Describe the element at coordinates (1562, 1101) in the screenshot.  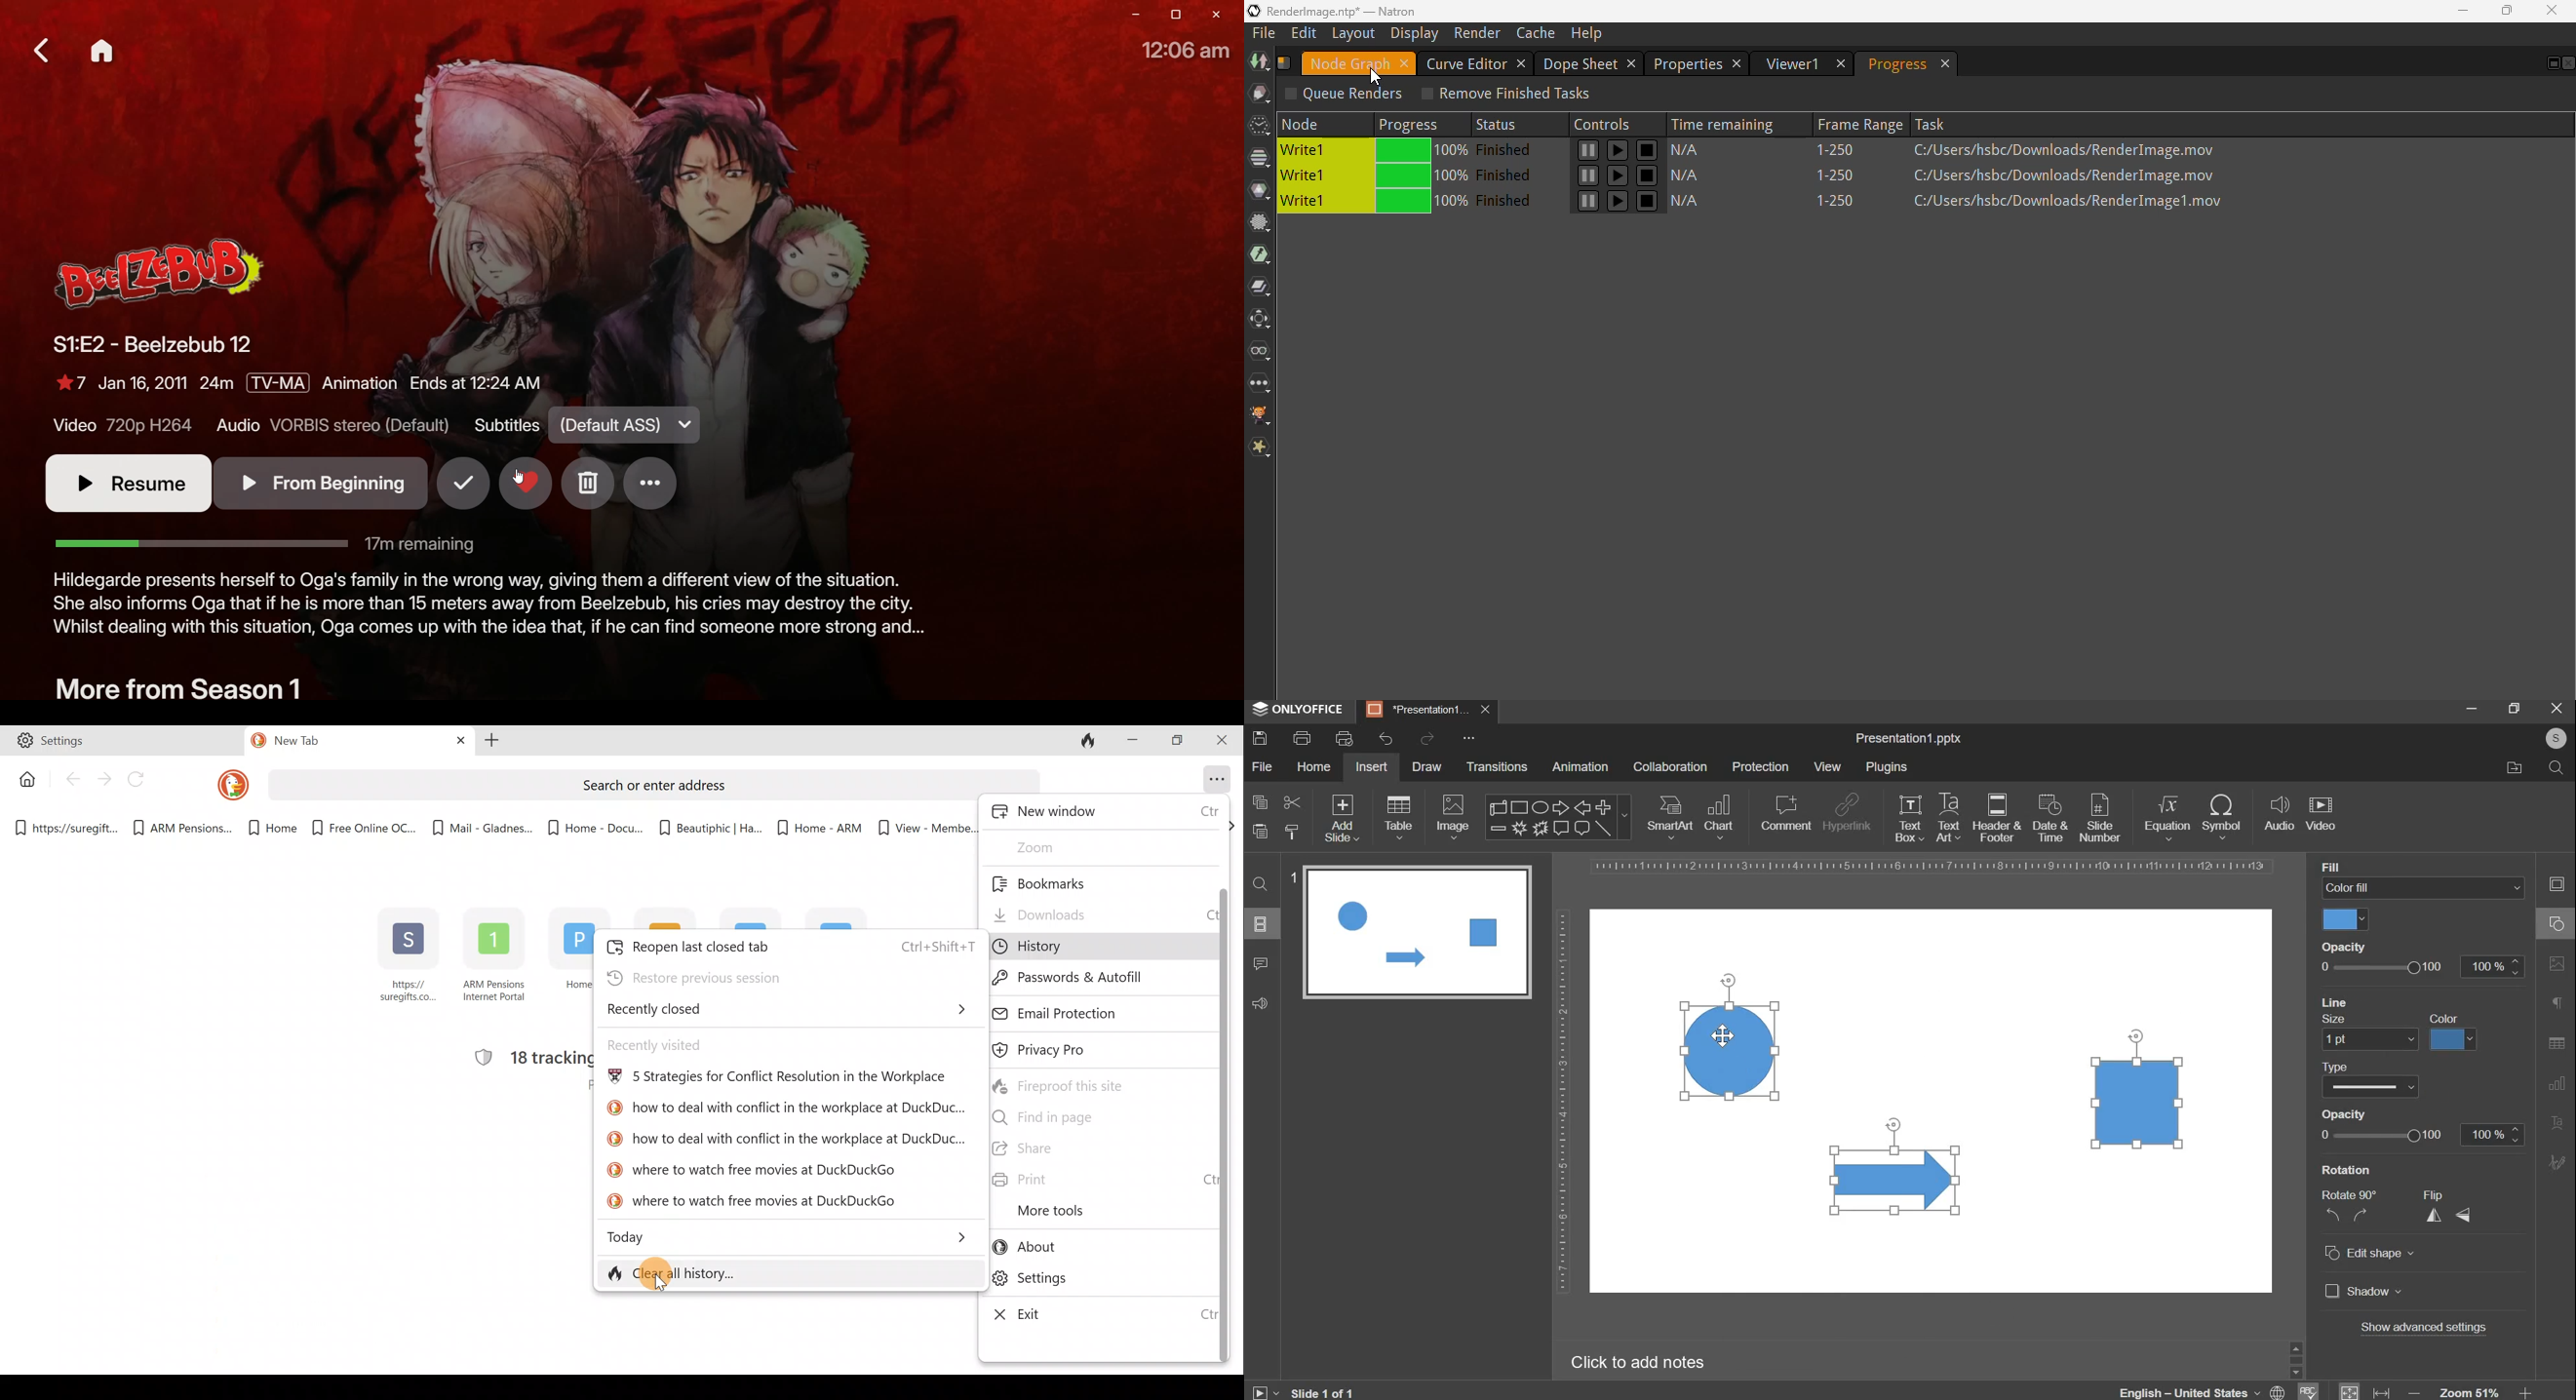
I see `vertical scale` at that location.